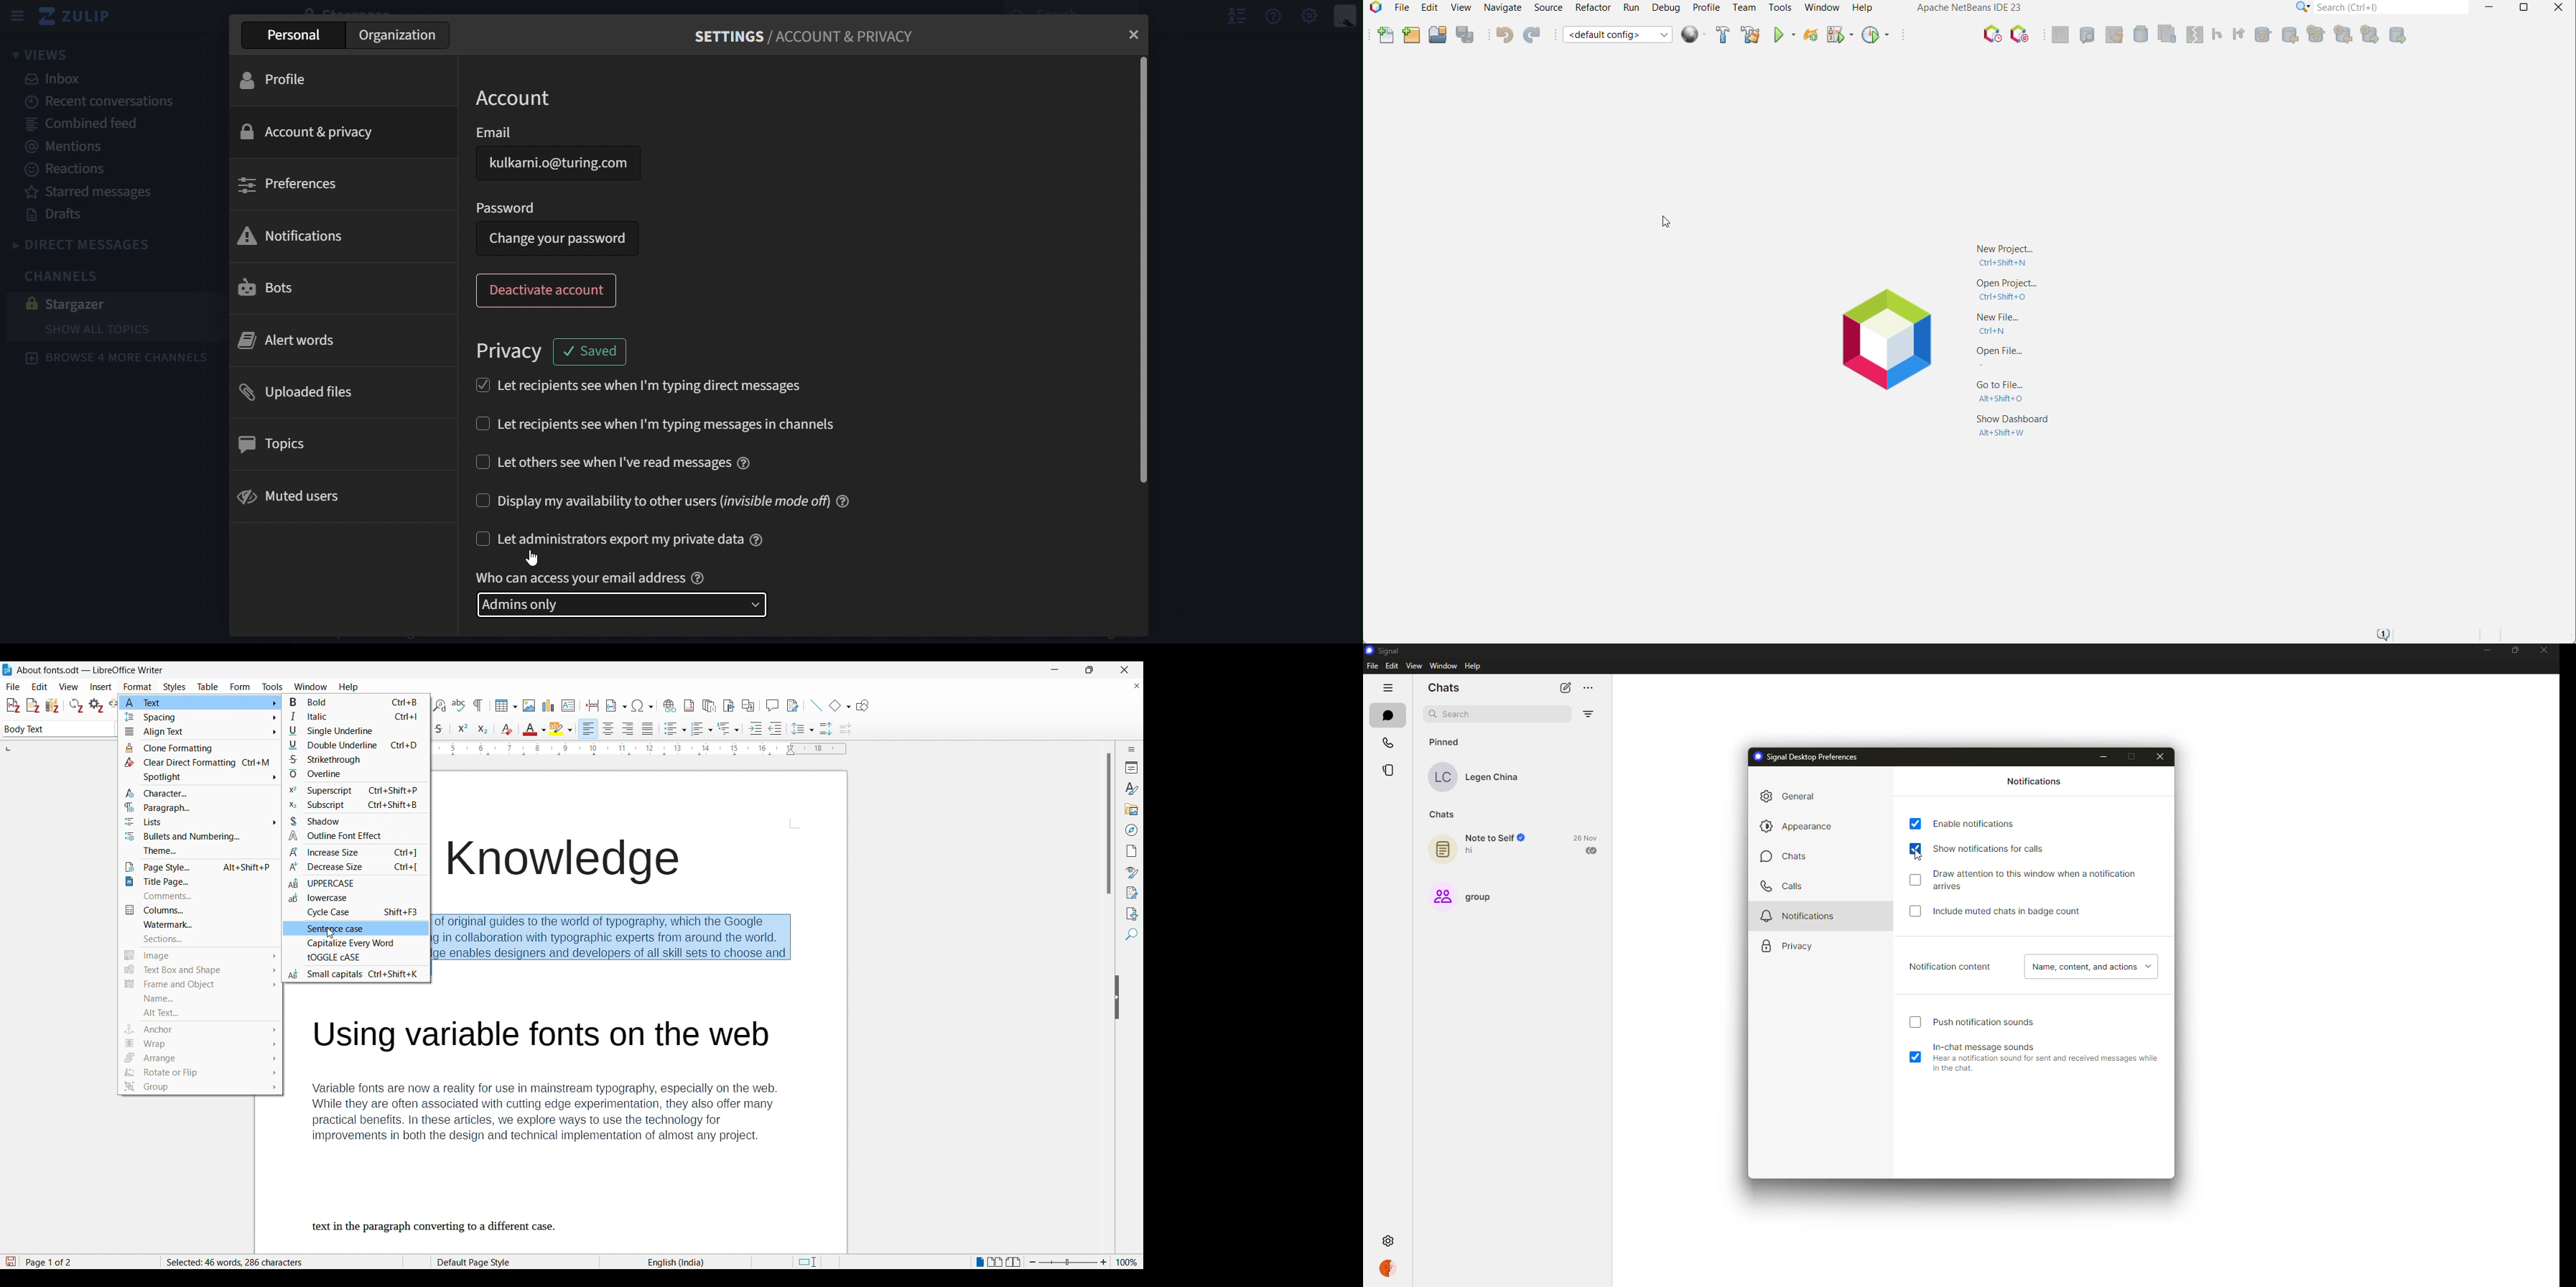  Describe the element at coordinates (594, 350) in the screenshot. I see `saved` at that location.